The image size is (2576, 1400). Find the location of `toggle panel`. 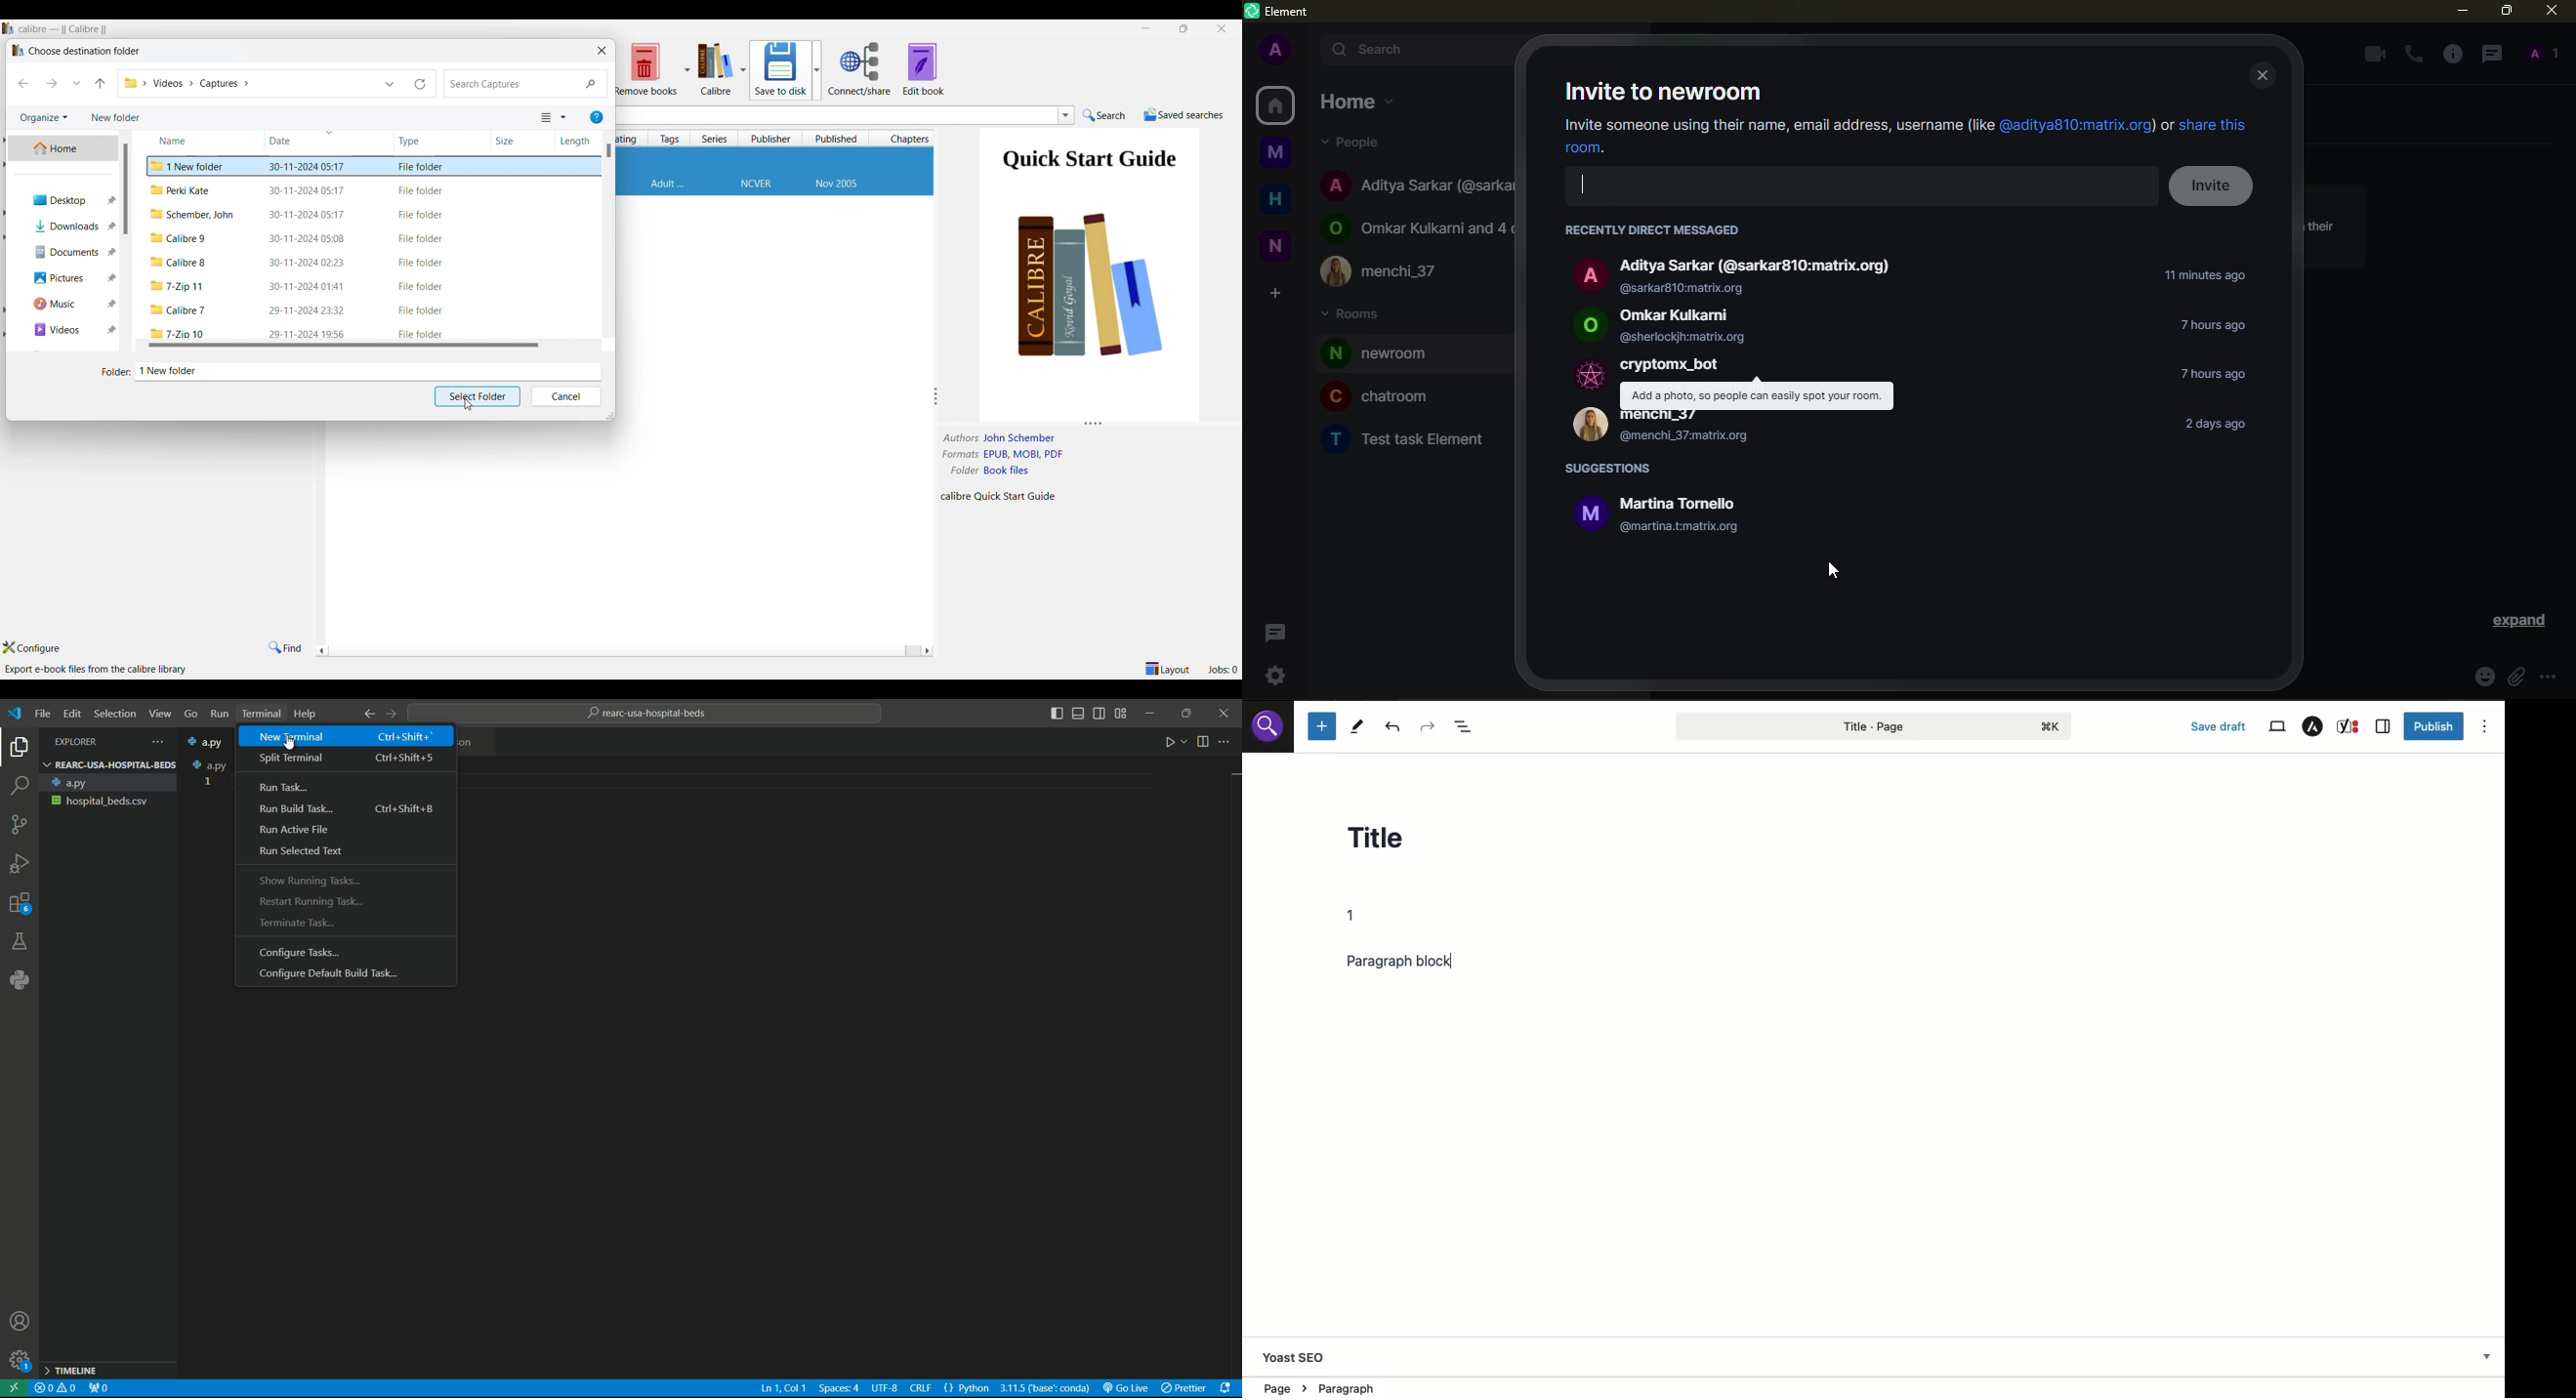

toggle panel is located at coordinates (1079, 713).